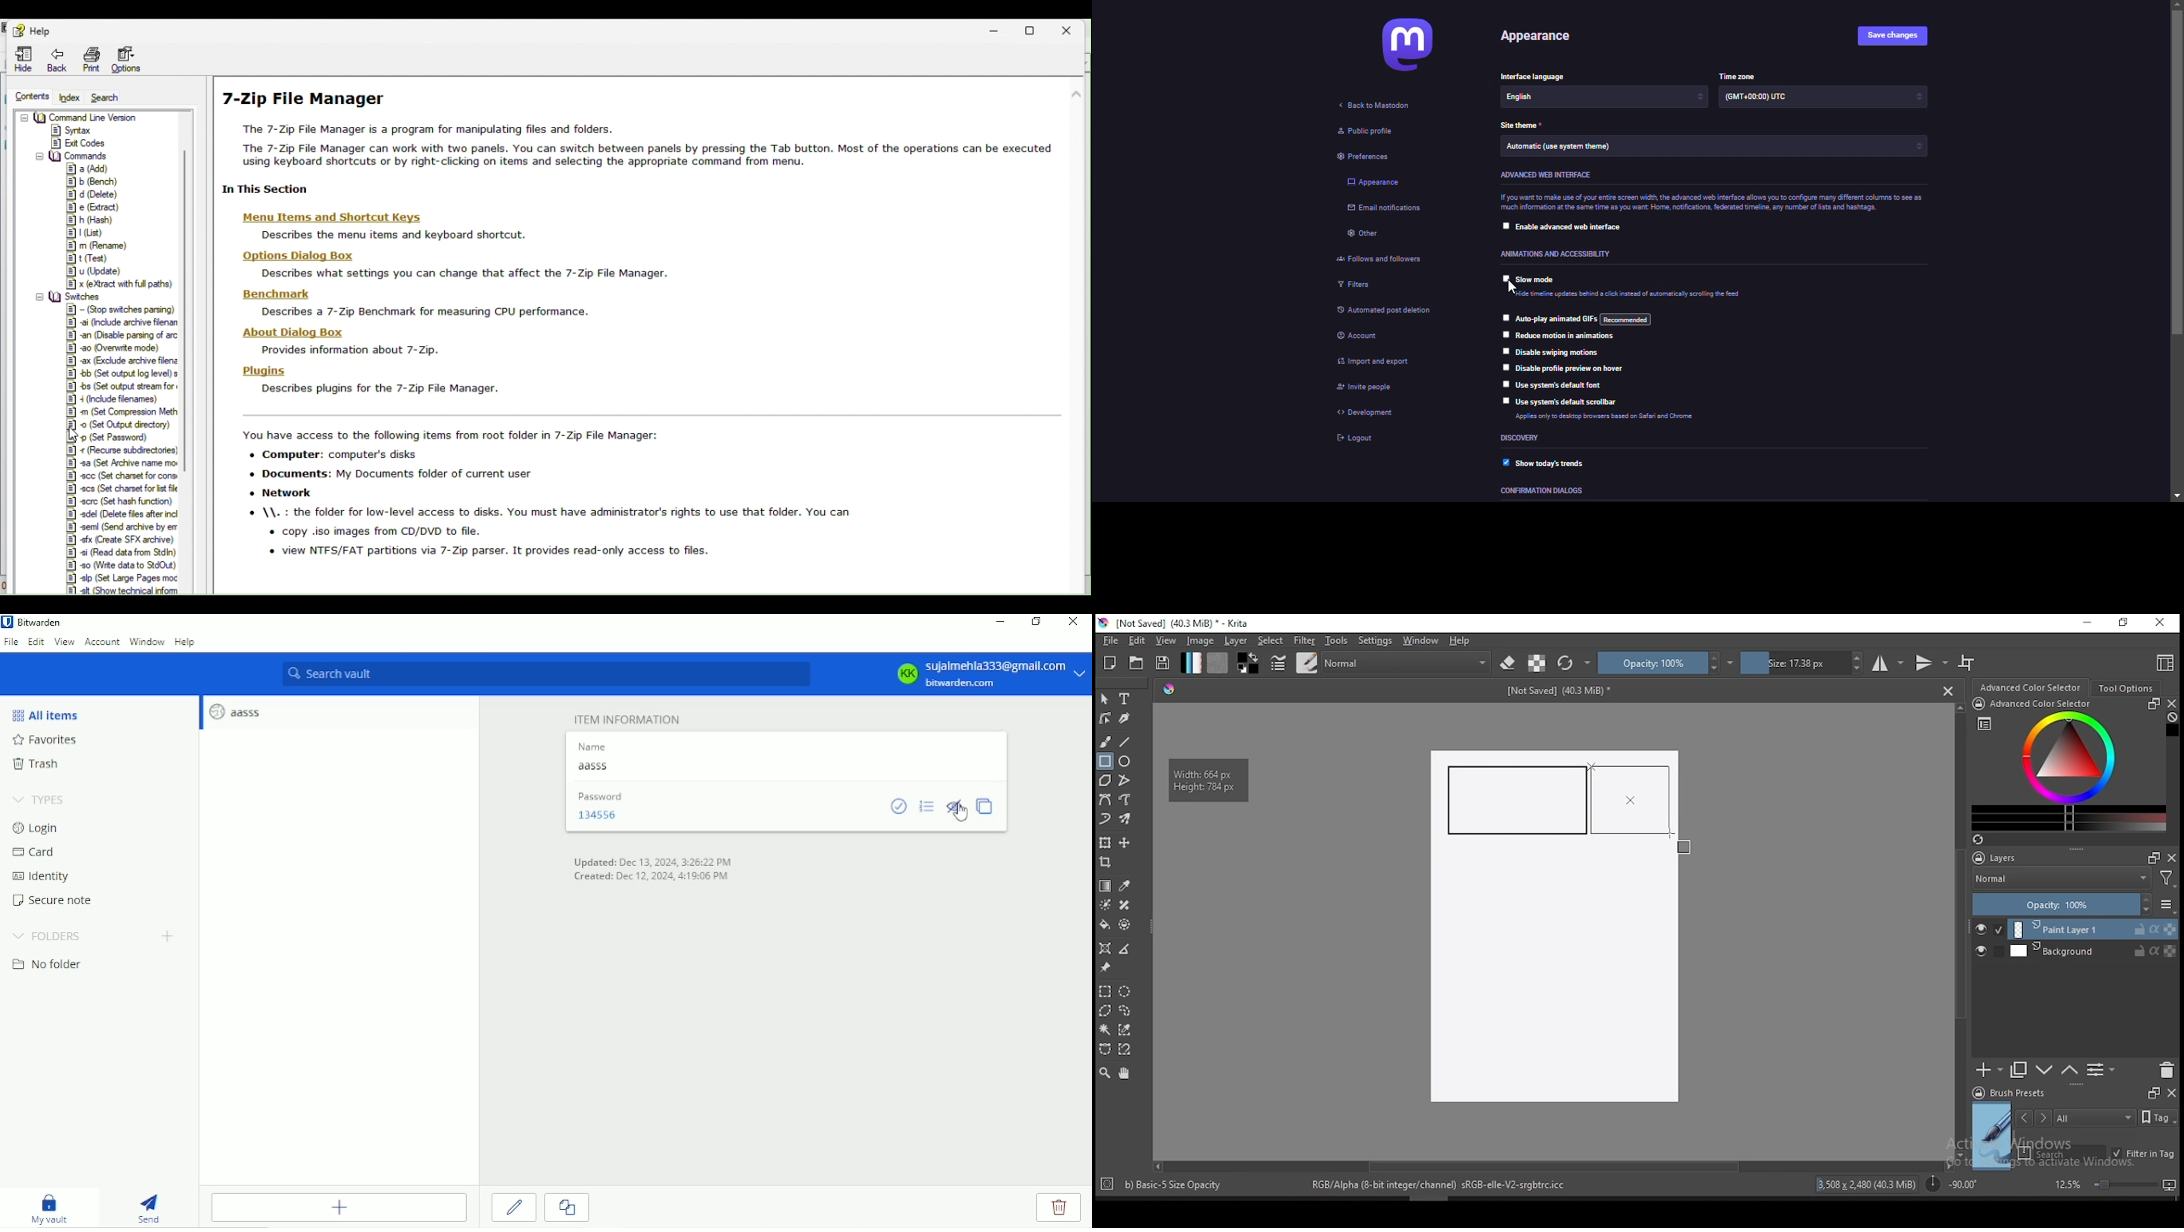 The height and width of the screenshot is (1232, 2184). Describe the element at coordinates (1560, 386) in the screenshot. I see `use system's default font` at that location.